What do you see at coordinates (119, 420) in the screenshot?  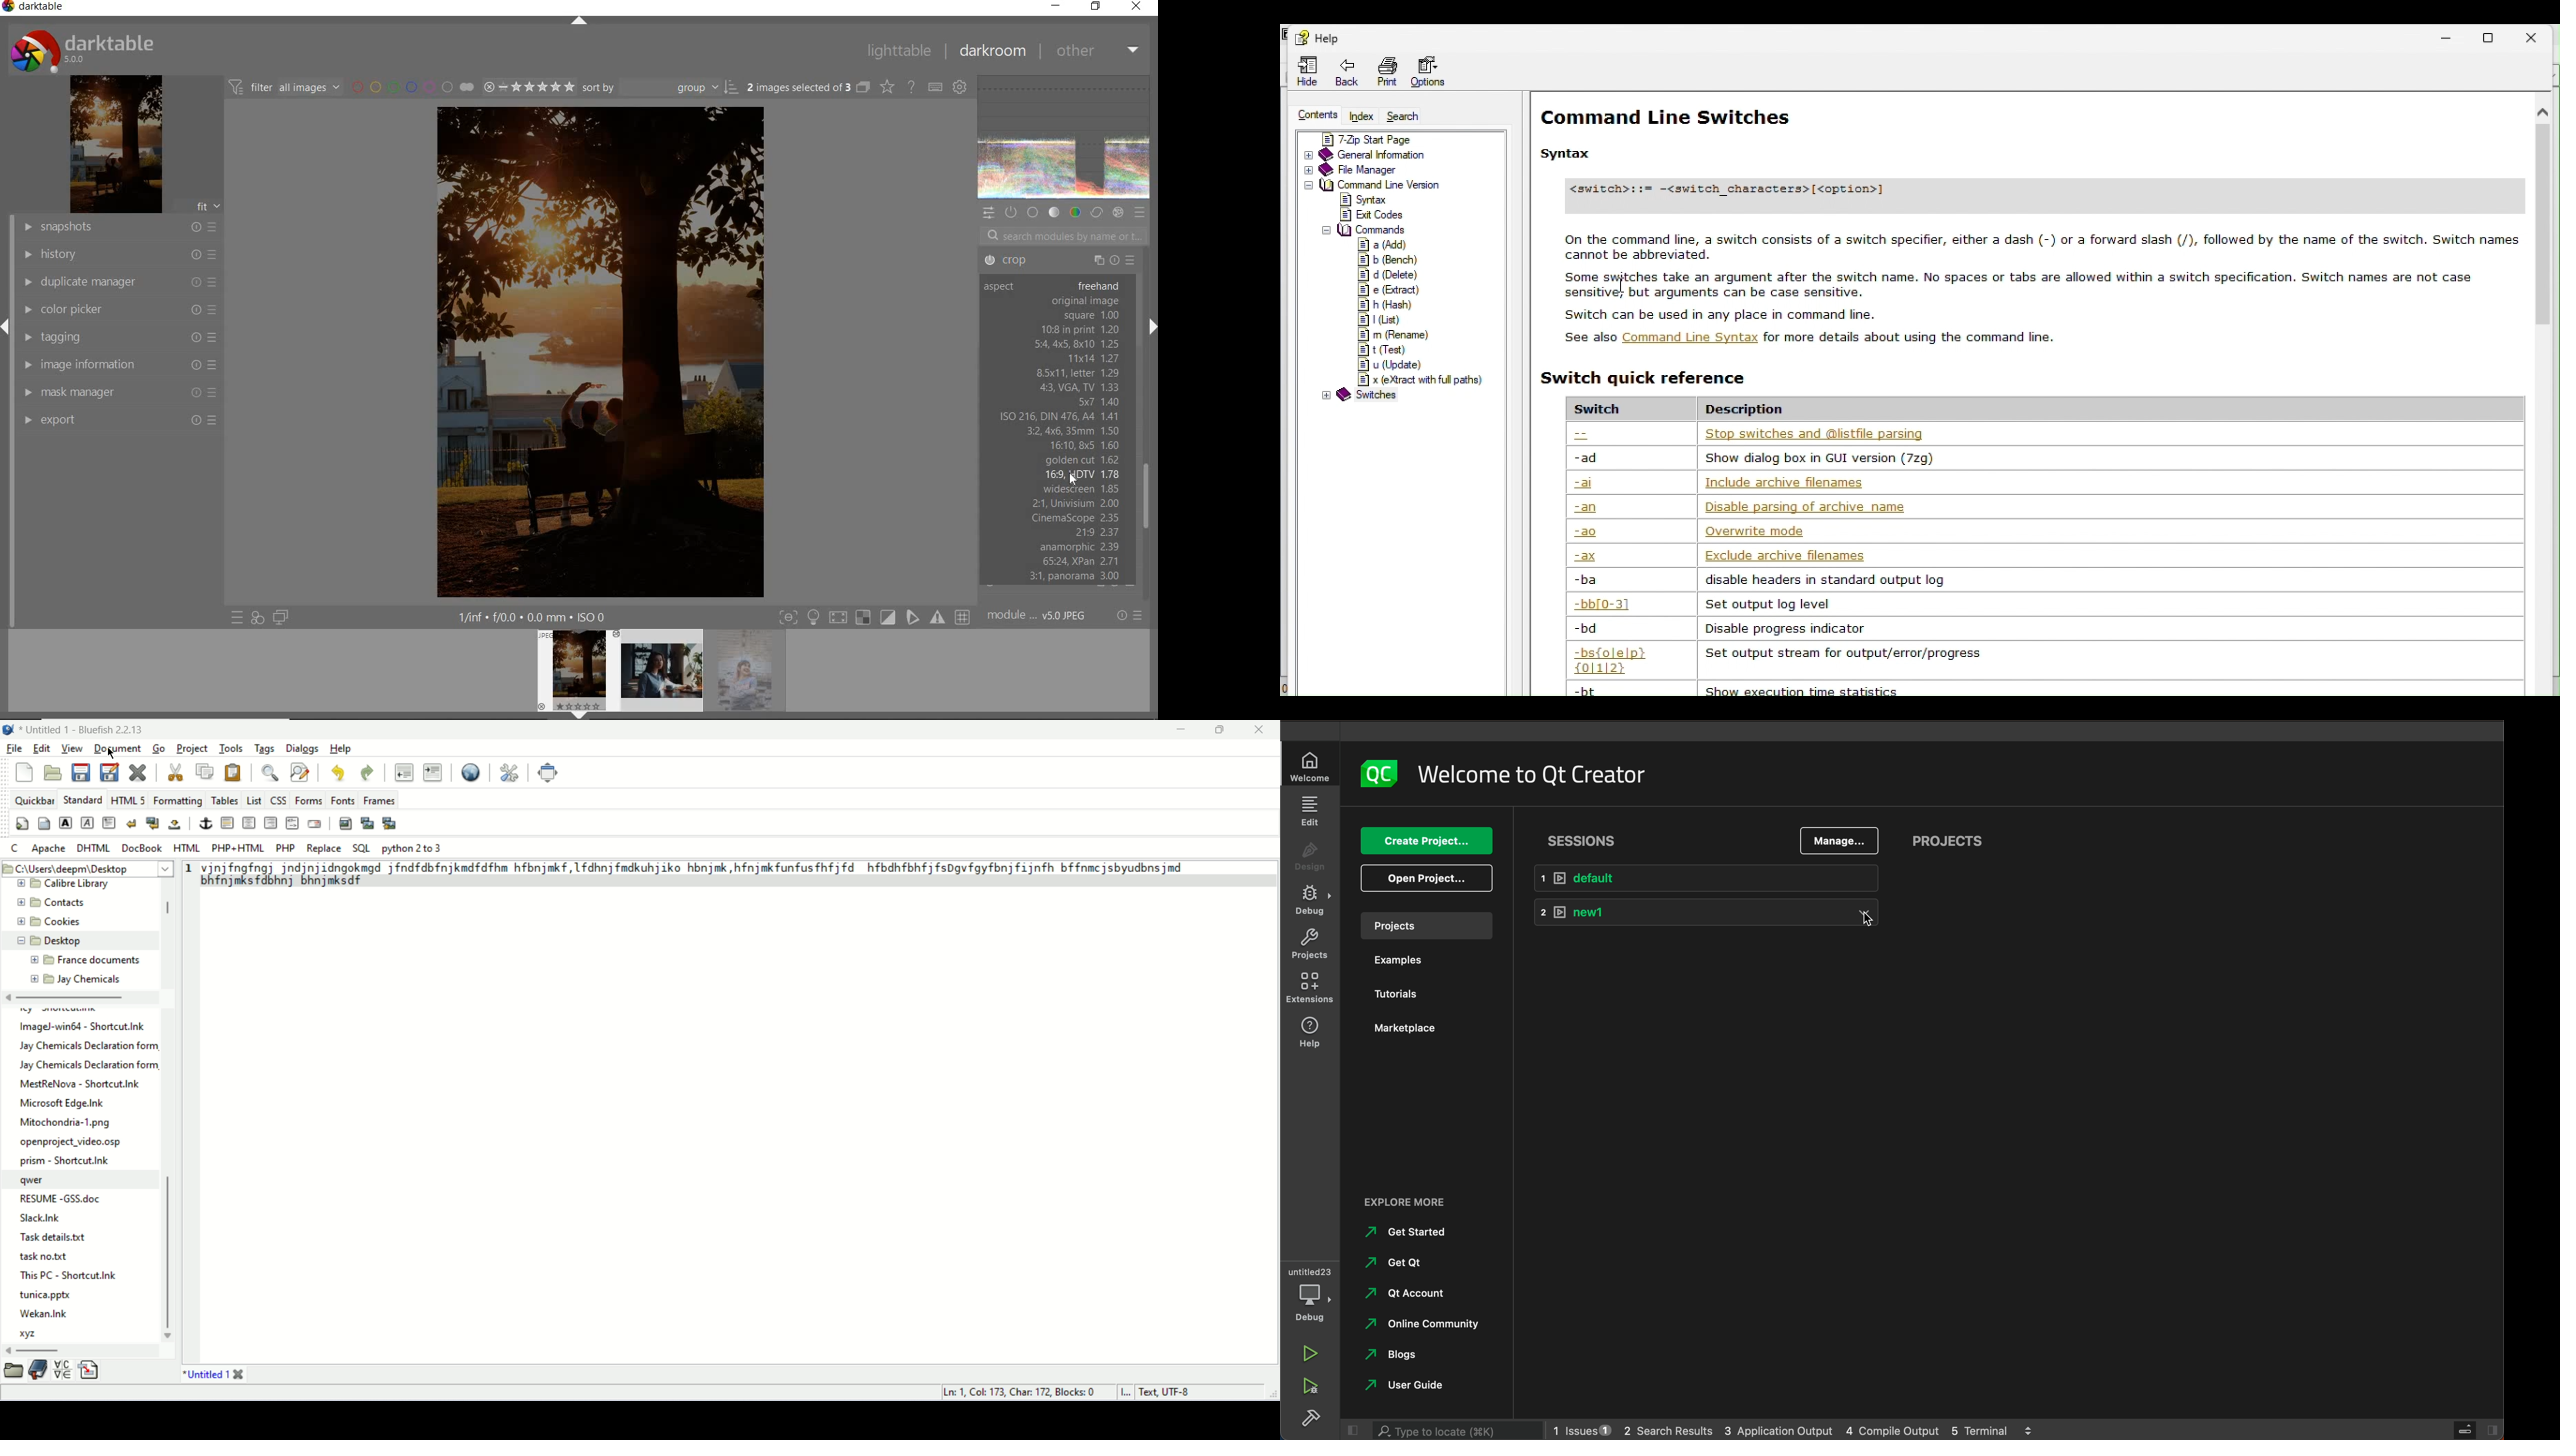 I see `export` at bounding box center [119, 420].